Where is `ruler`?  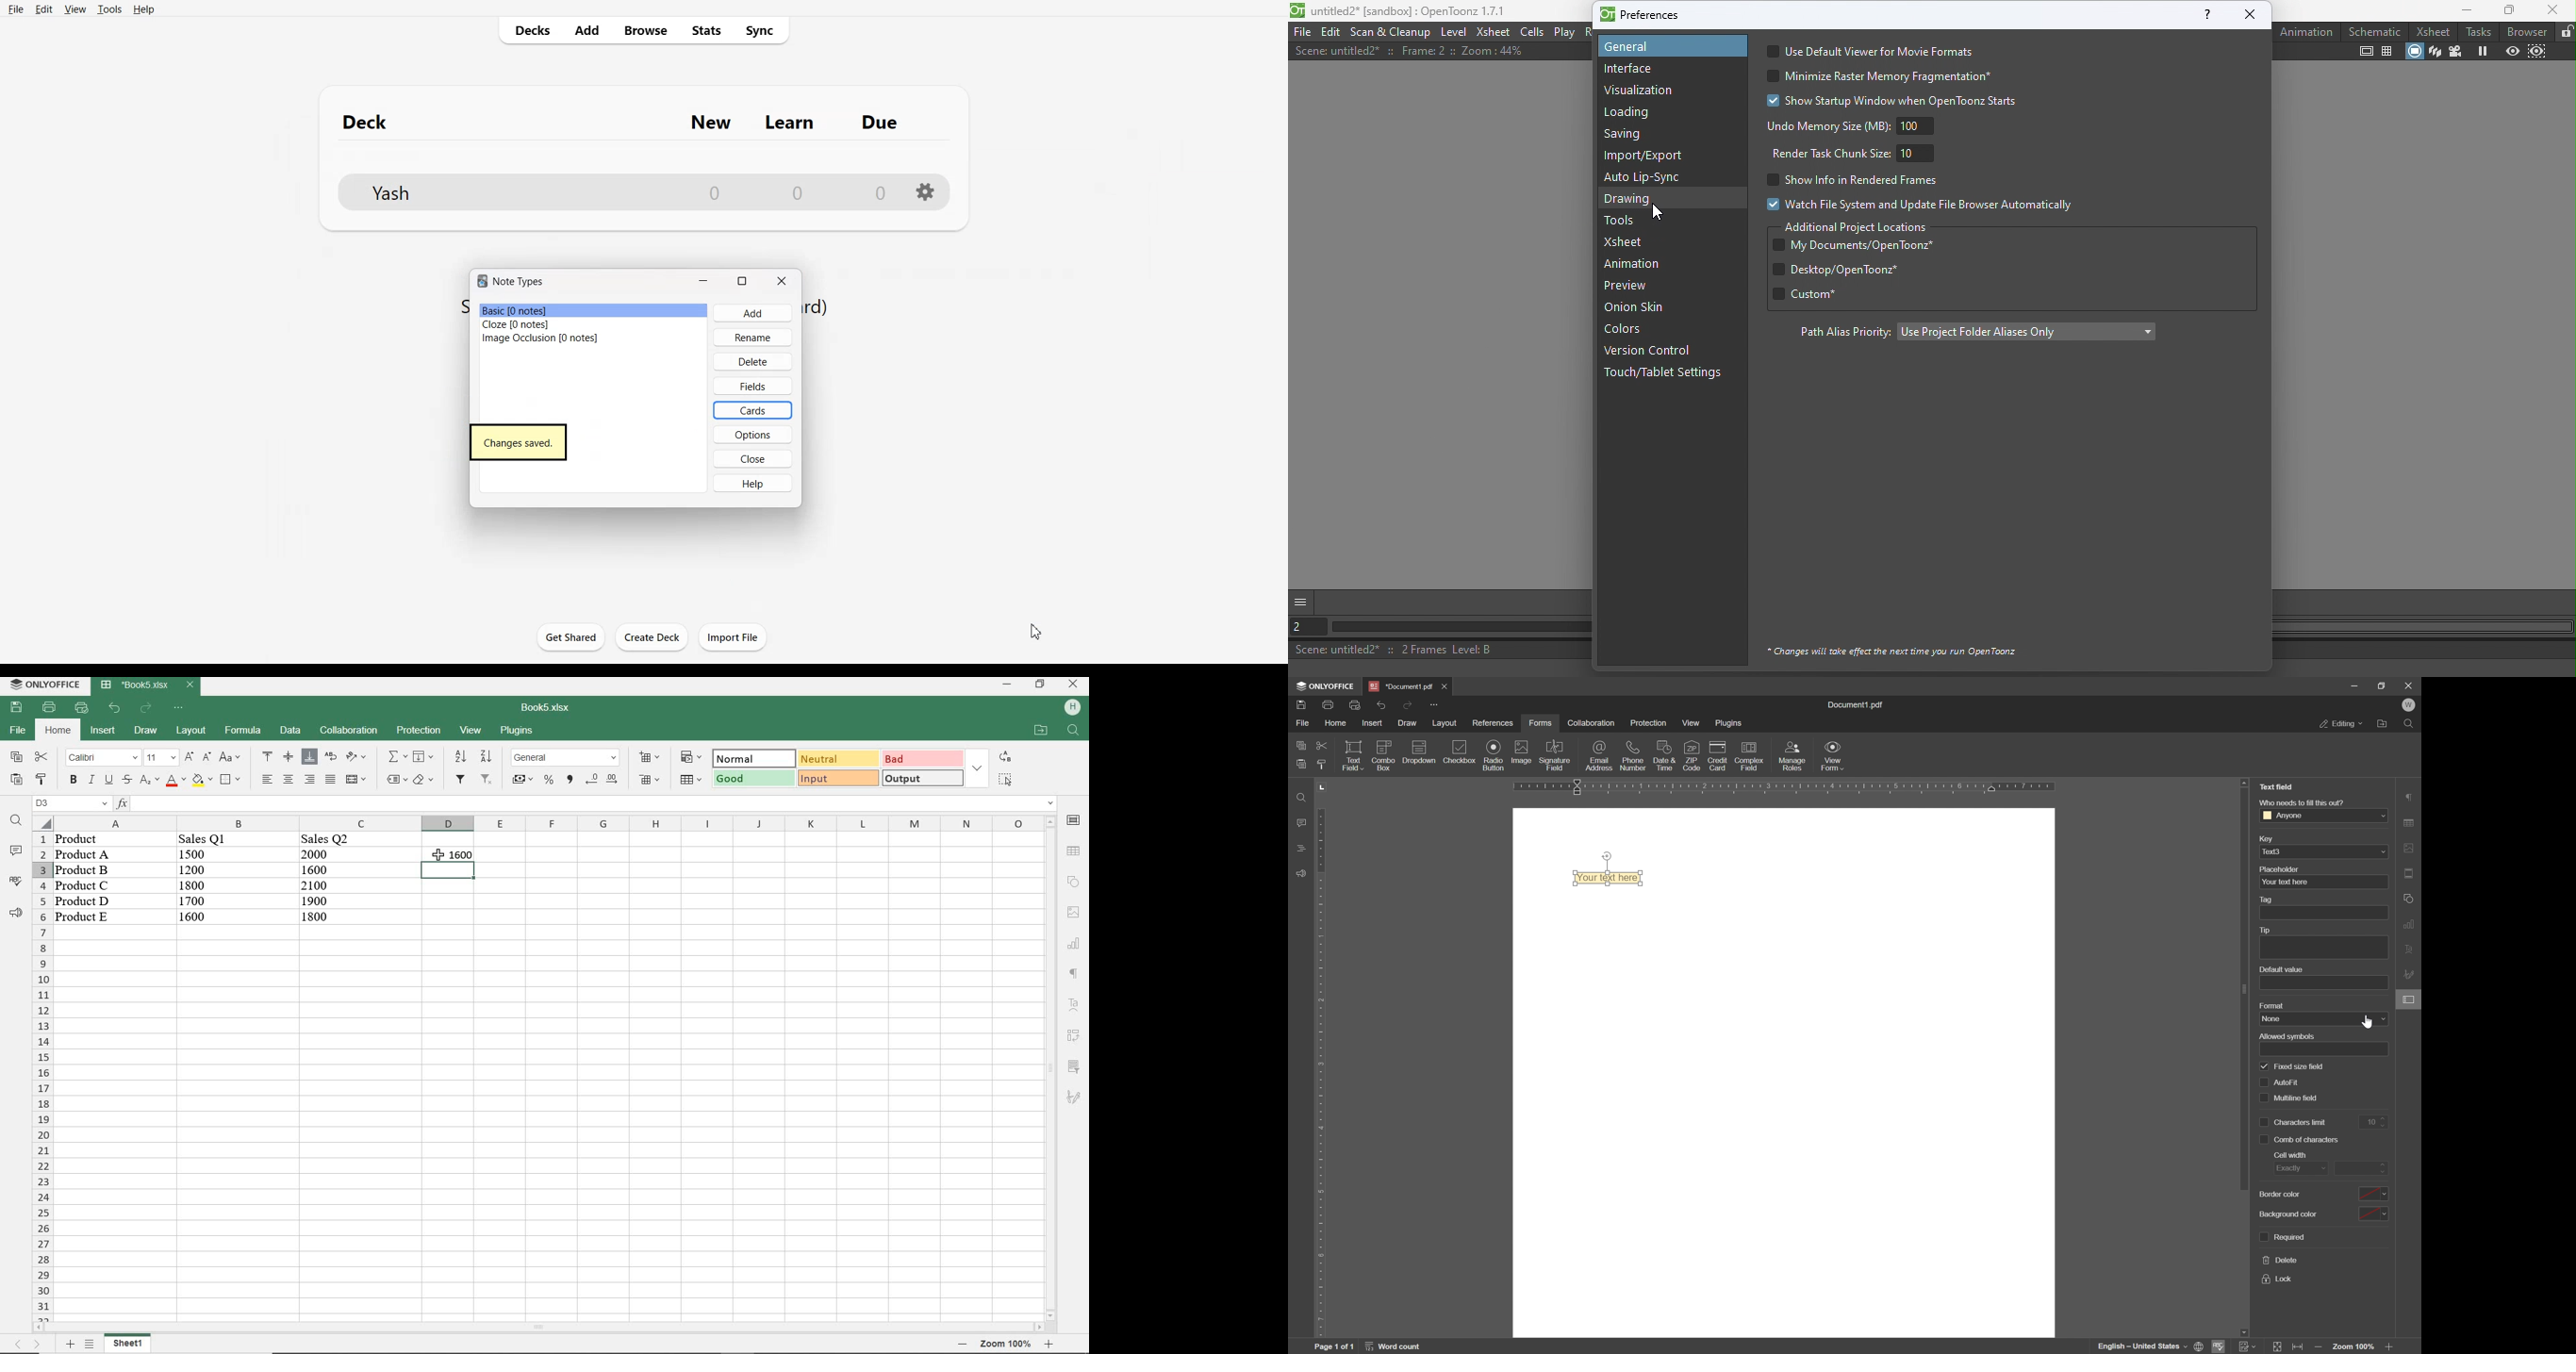 ruler is located at coordinates (1819, 788).